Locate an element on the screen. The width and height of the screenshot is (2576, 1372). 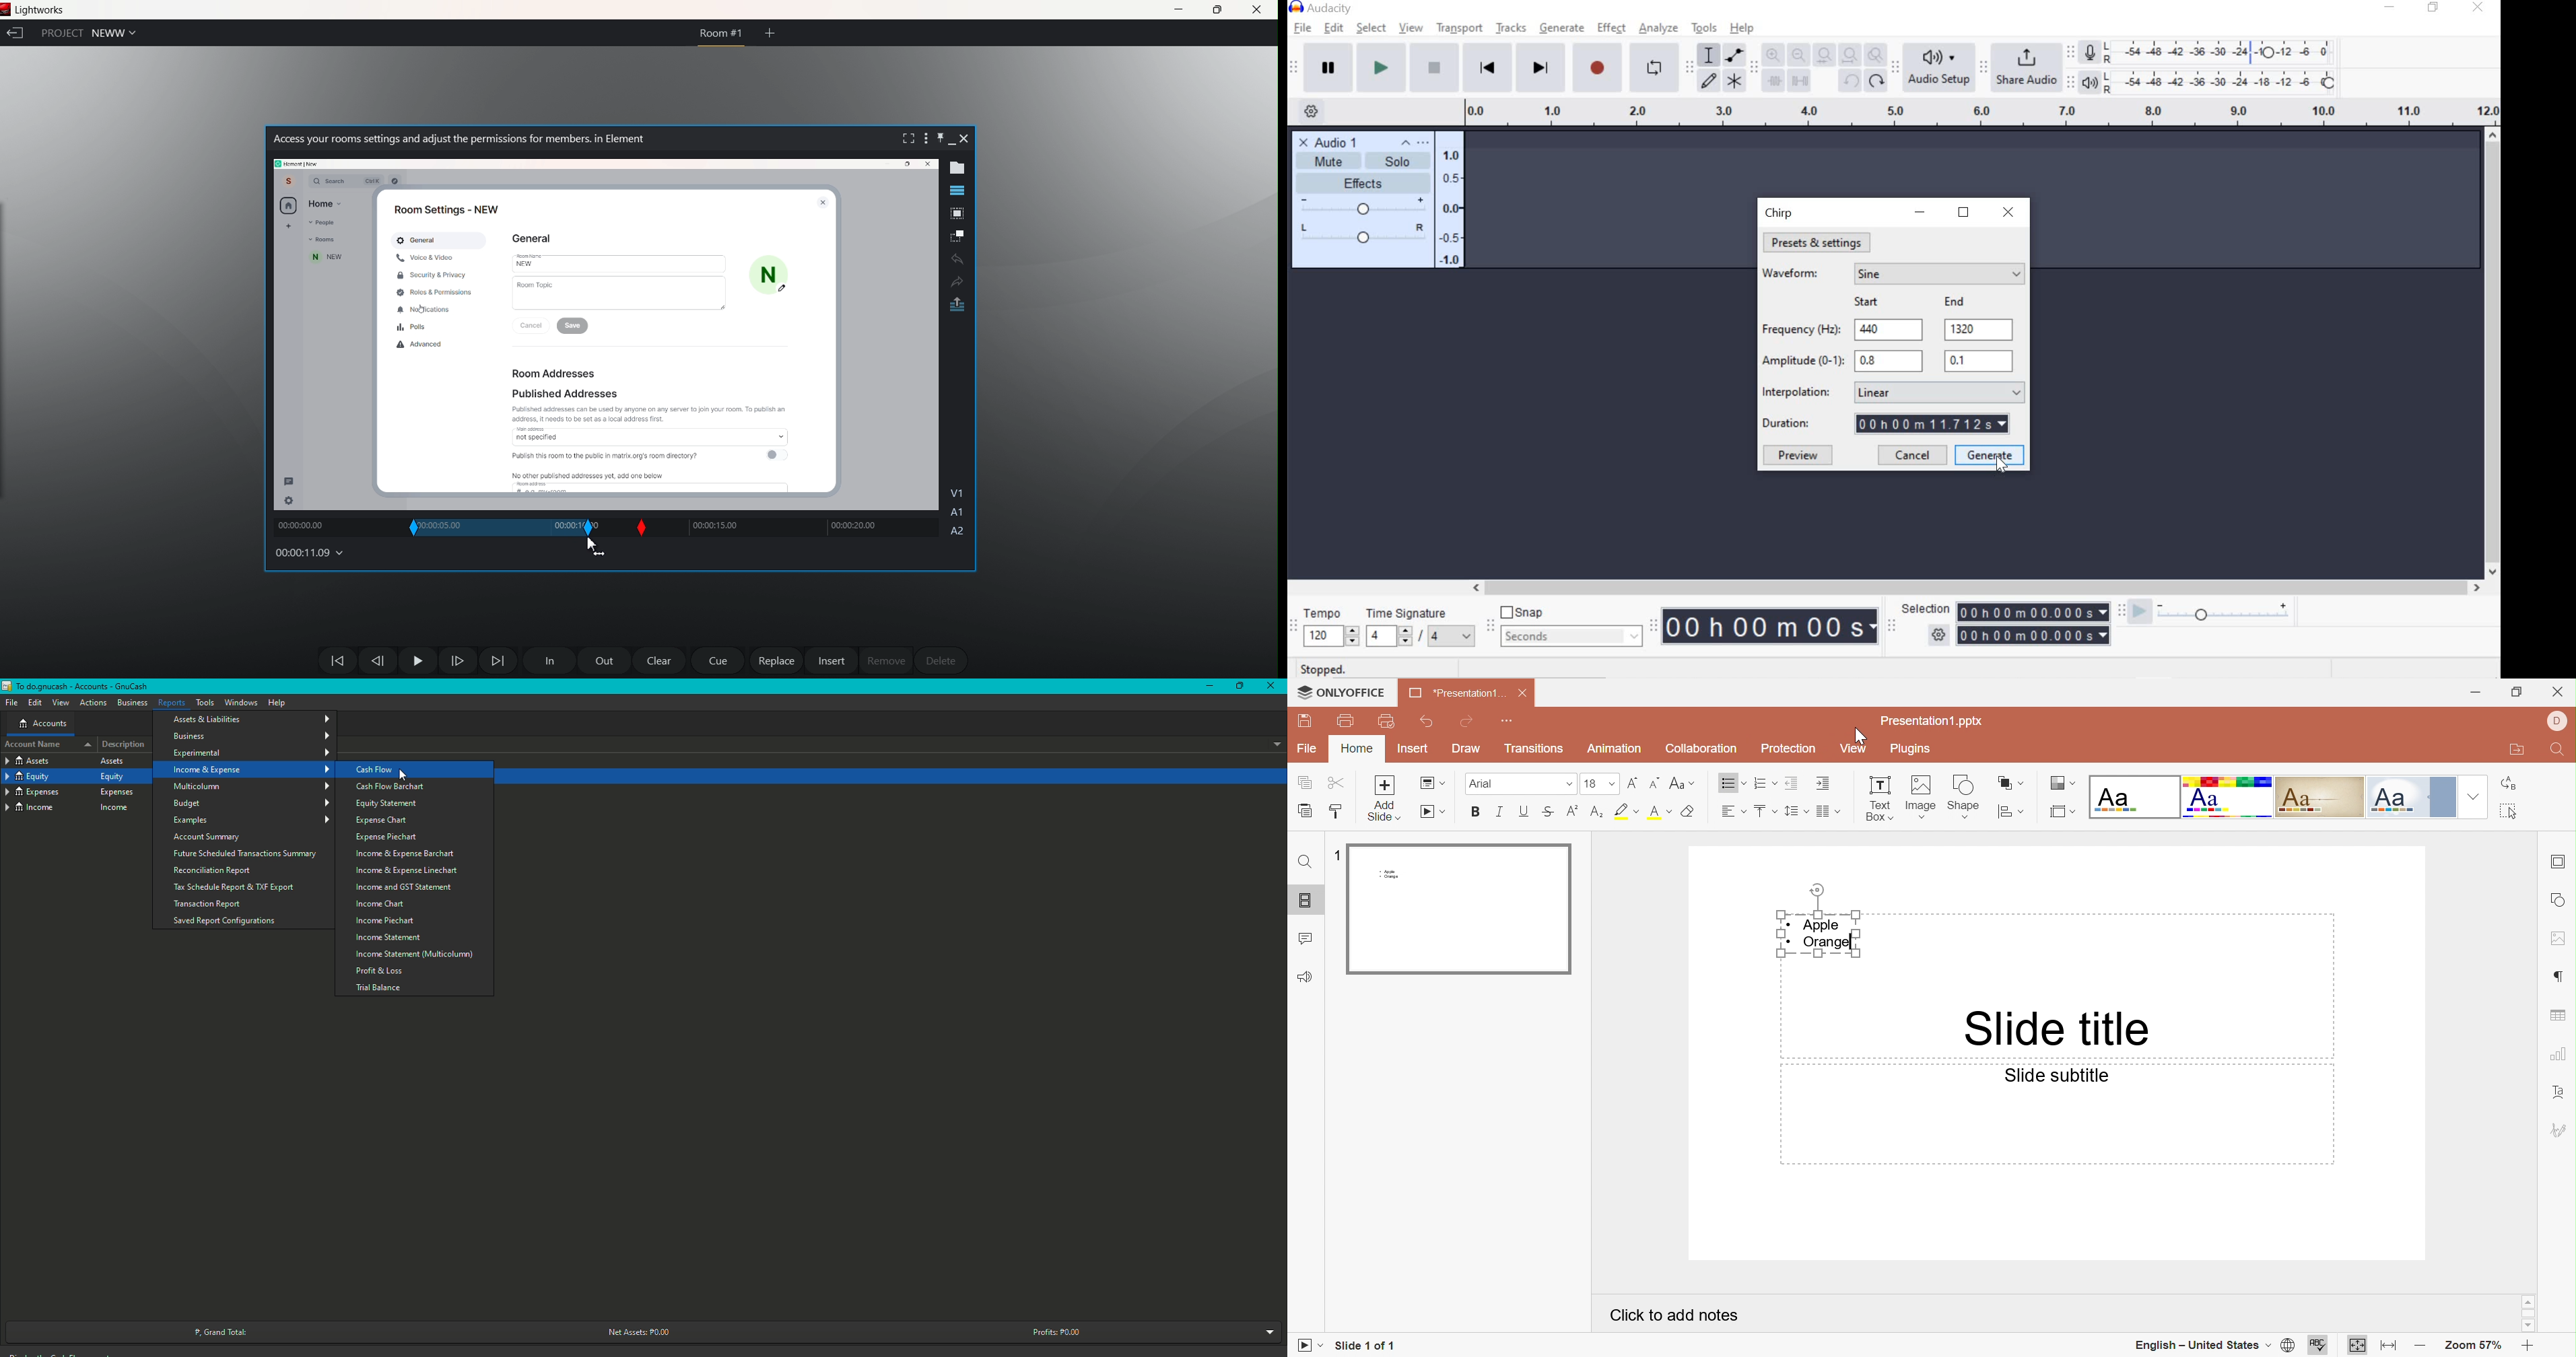
Close is located at coordinates (2558, 691).